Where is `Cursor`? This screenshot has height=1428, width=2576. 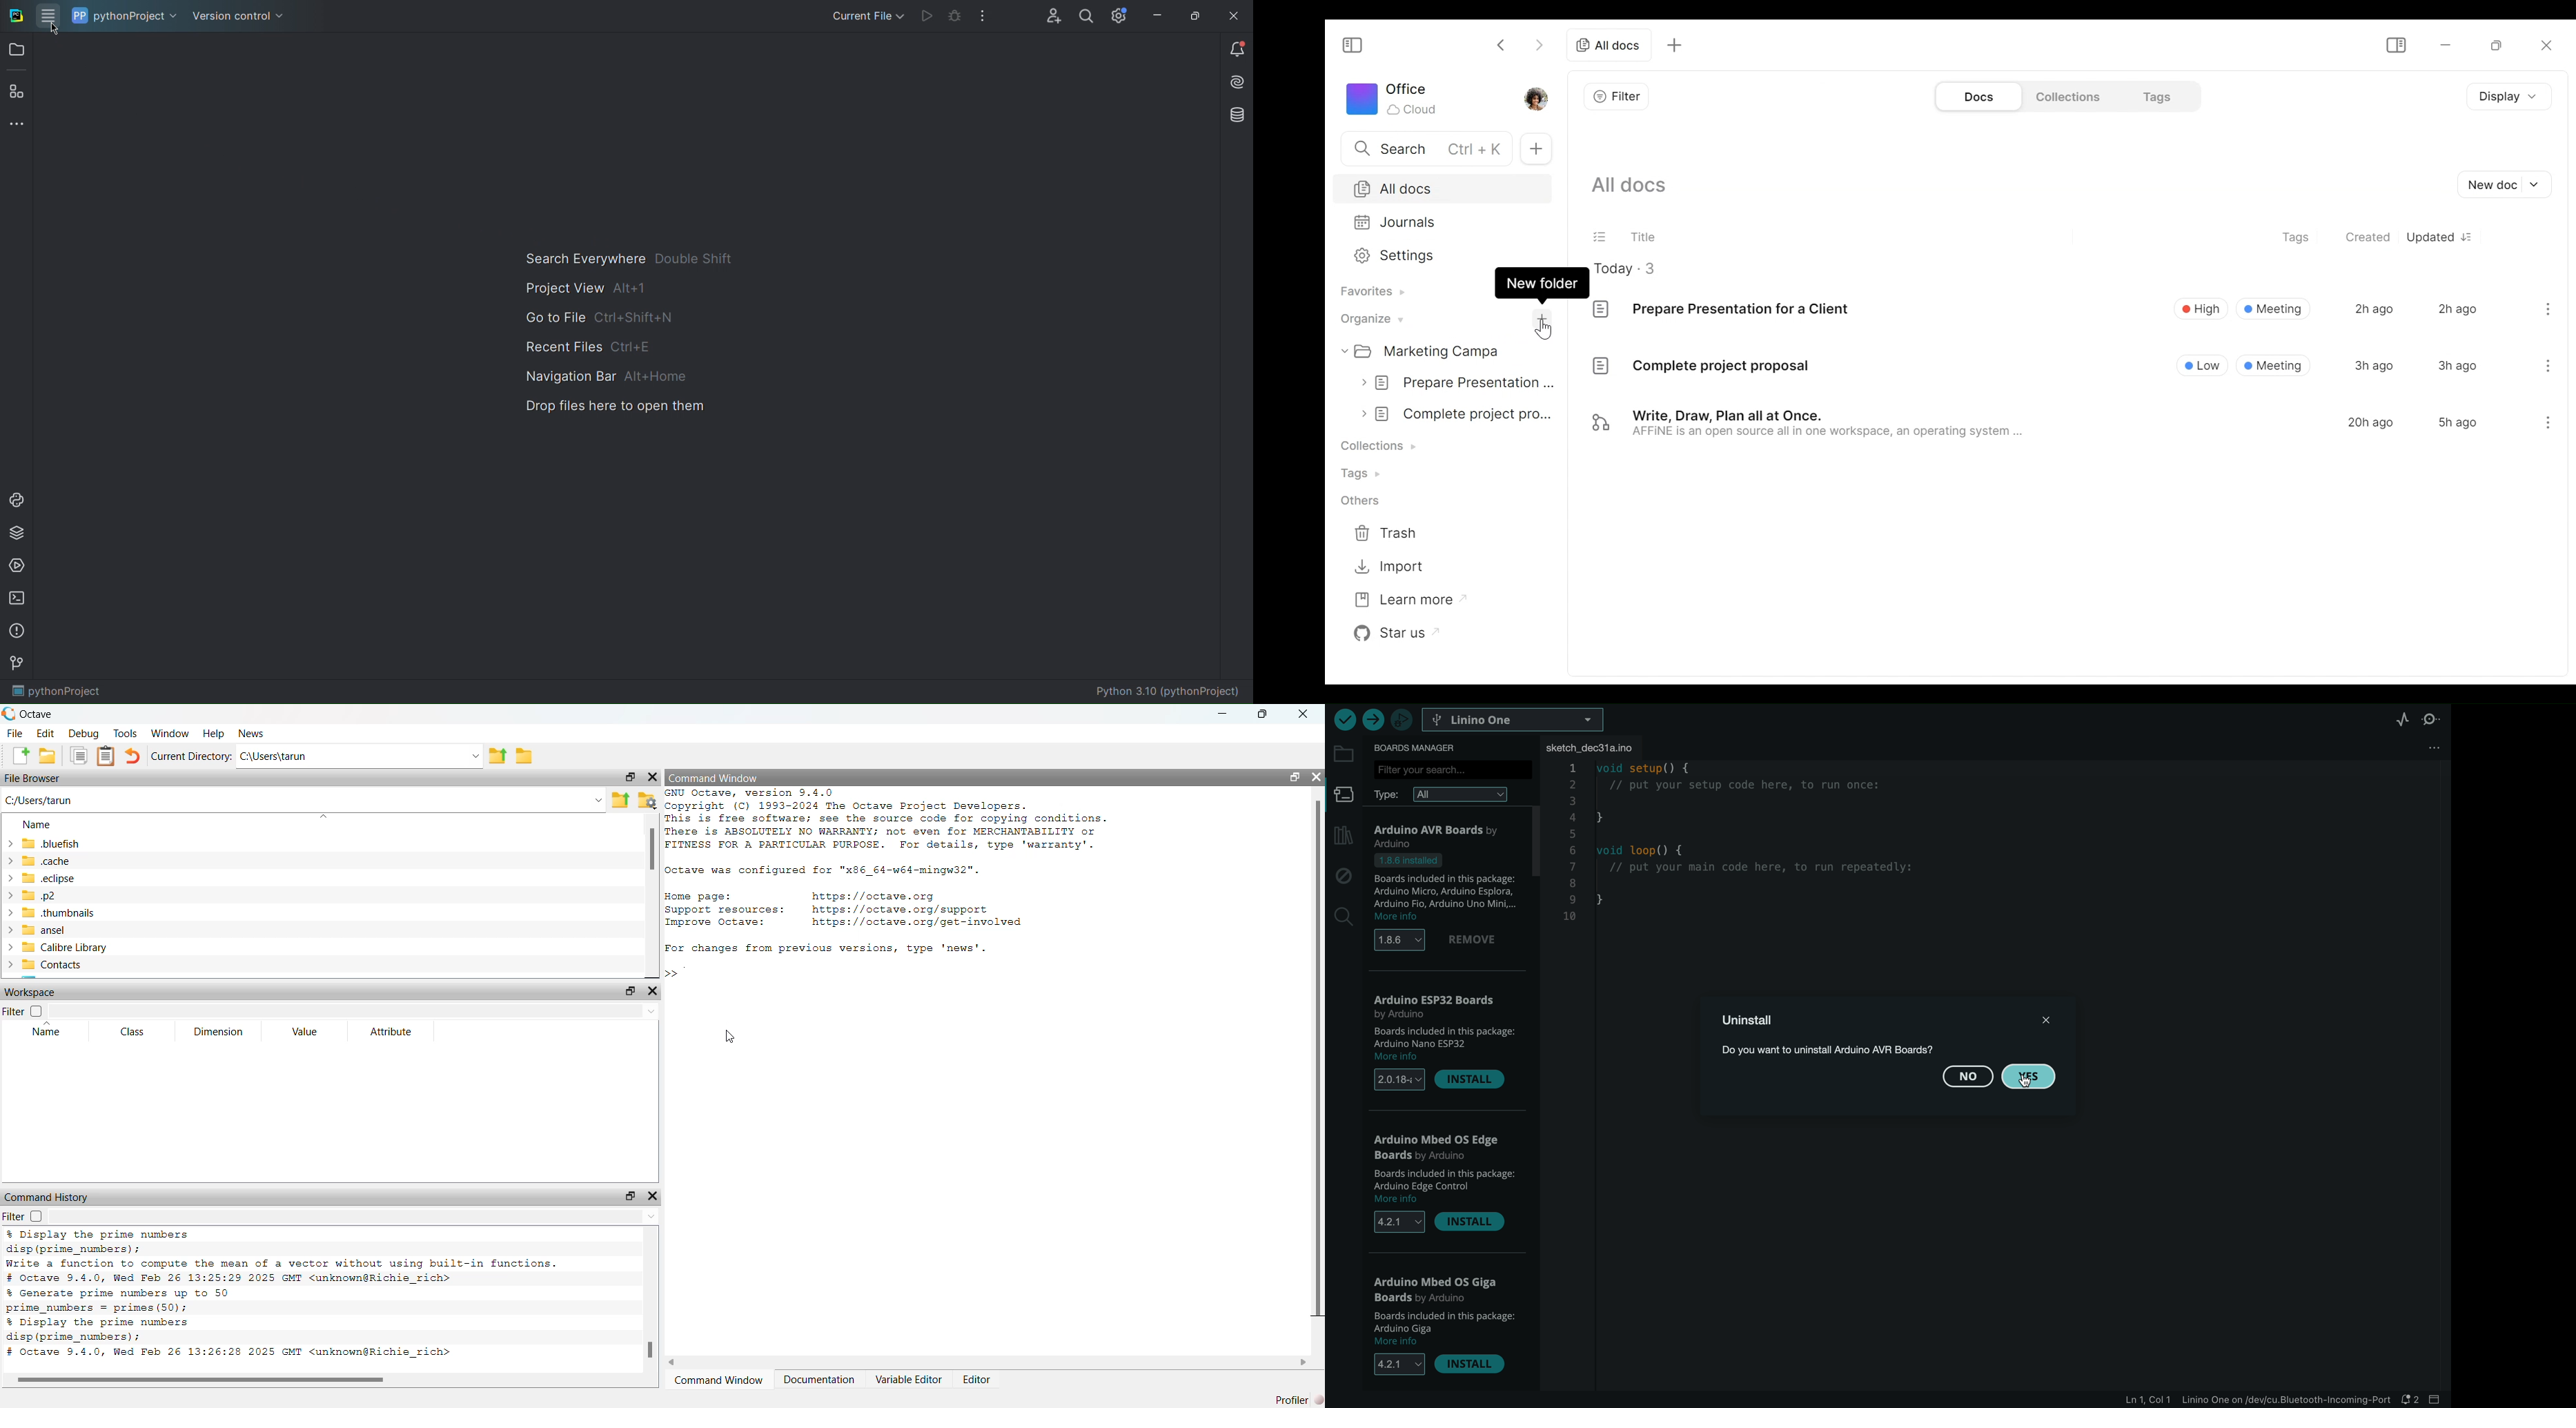
Cursor is located at coordinates (56, 31).